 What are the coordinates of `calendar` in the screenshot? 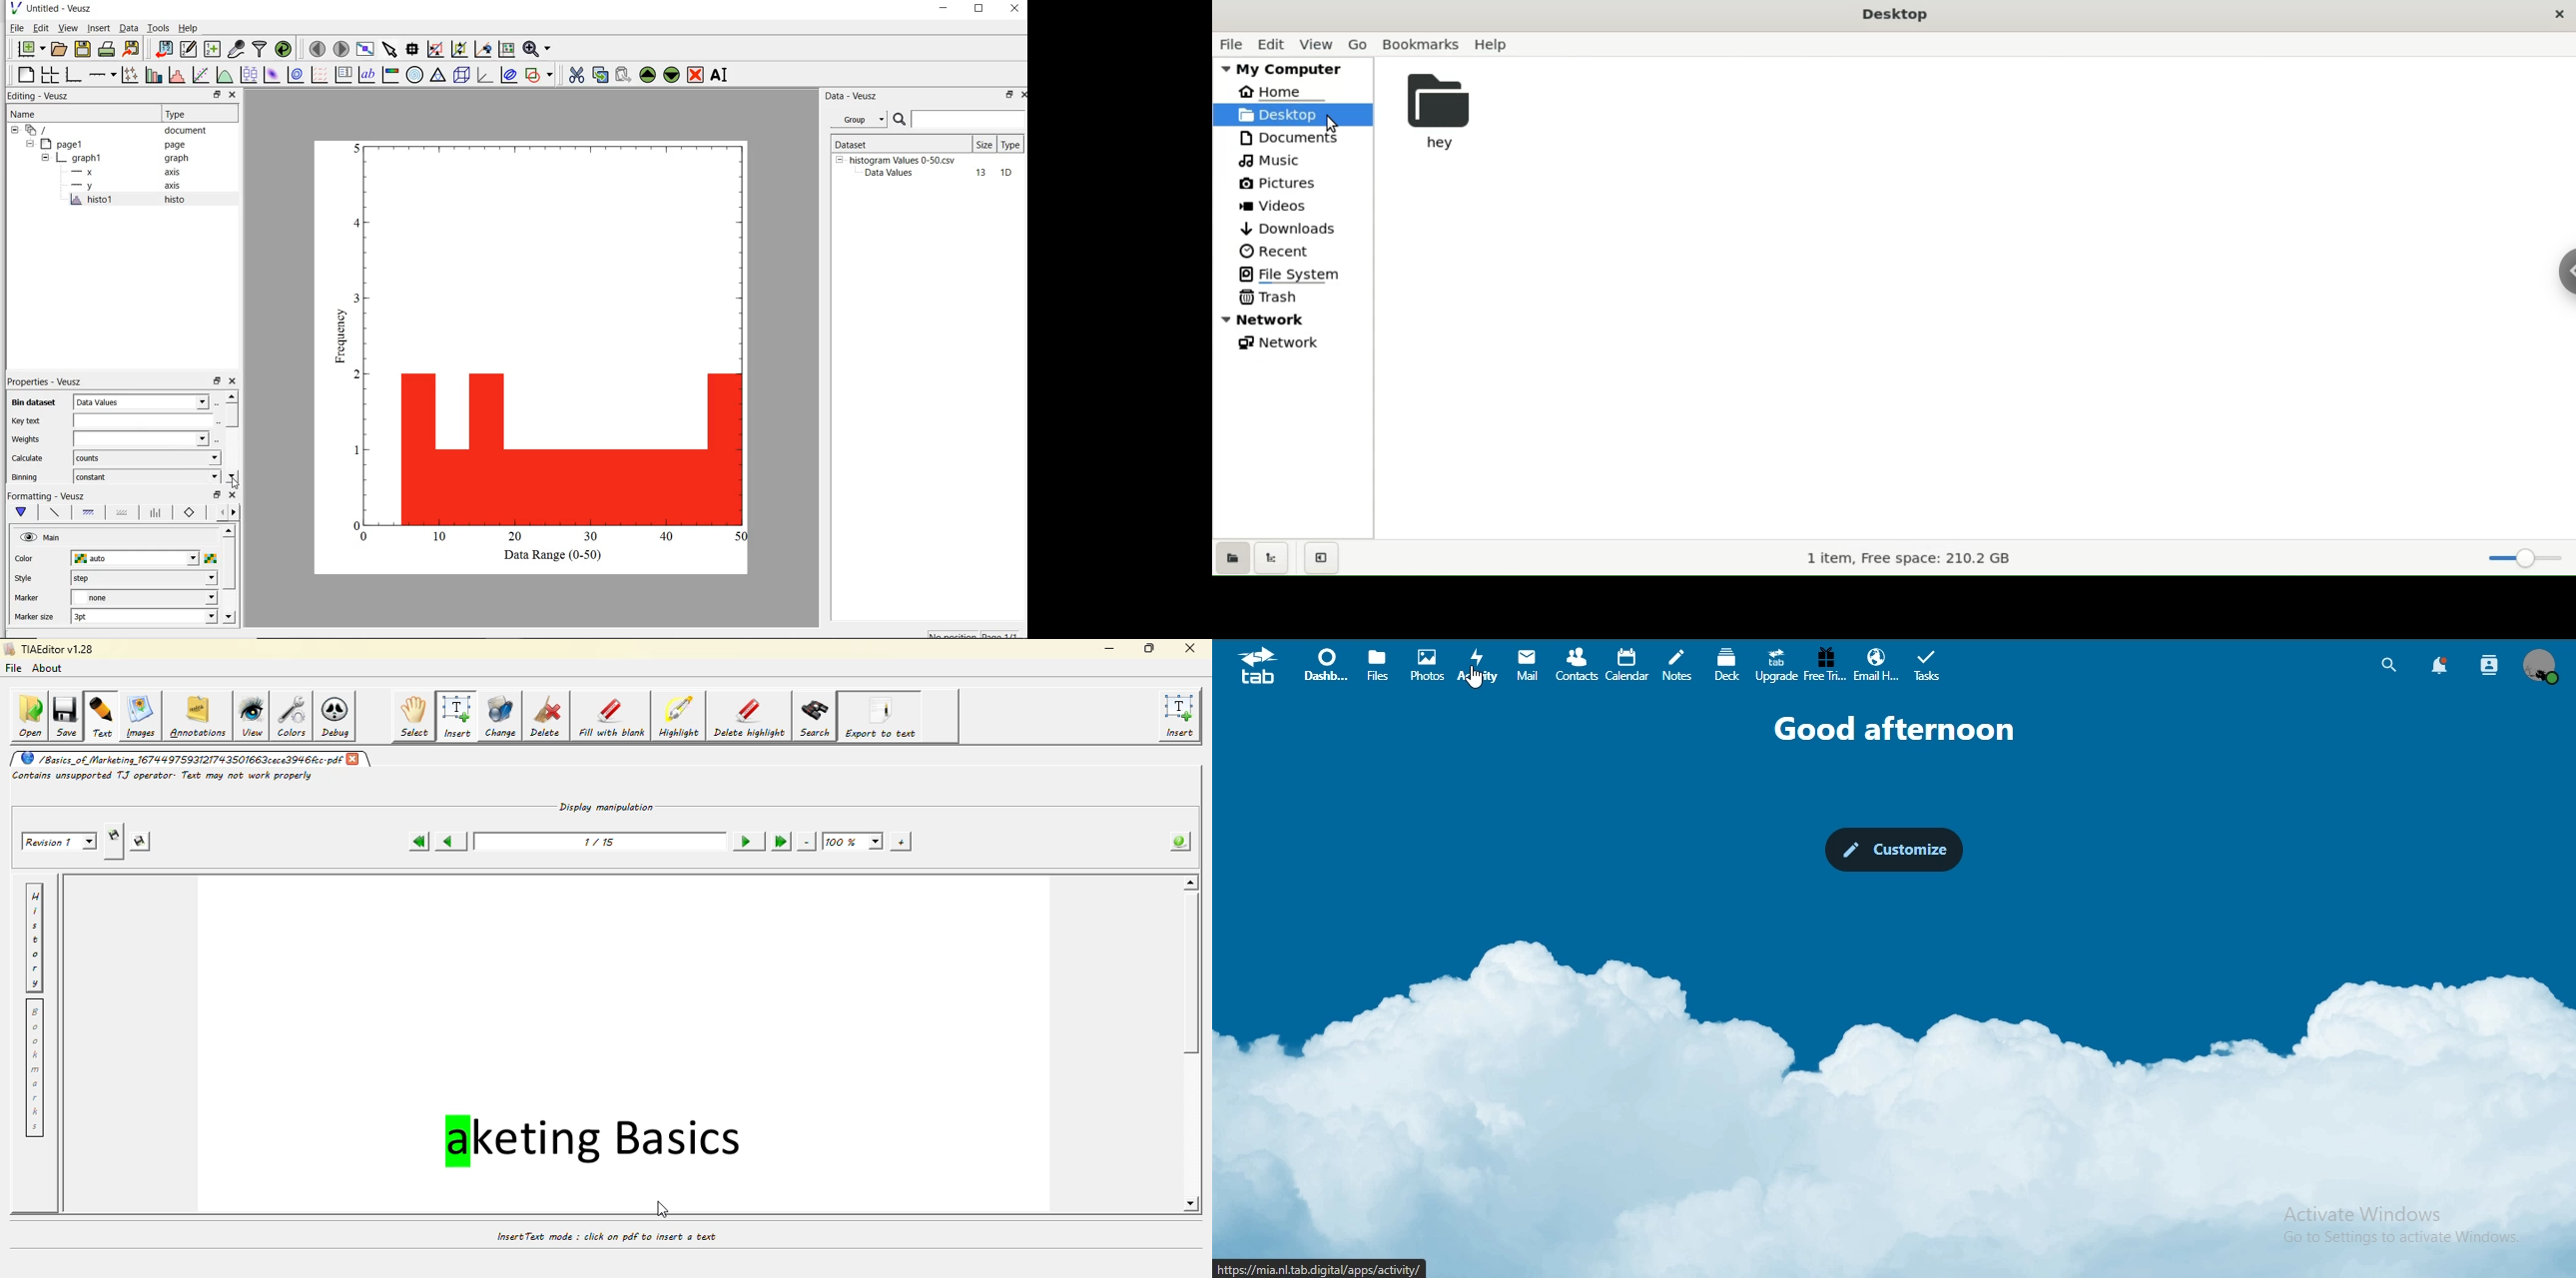 It's located at (1628, 664).